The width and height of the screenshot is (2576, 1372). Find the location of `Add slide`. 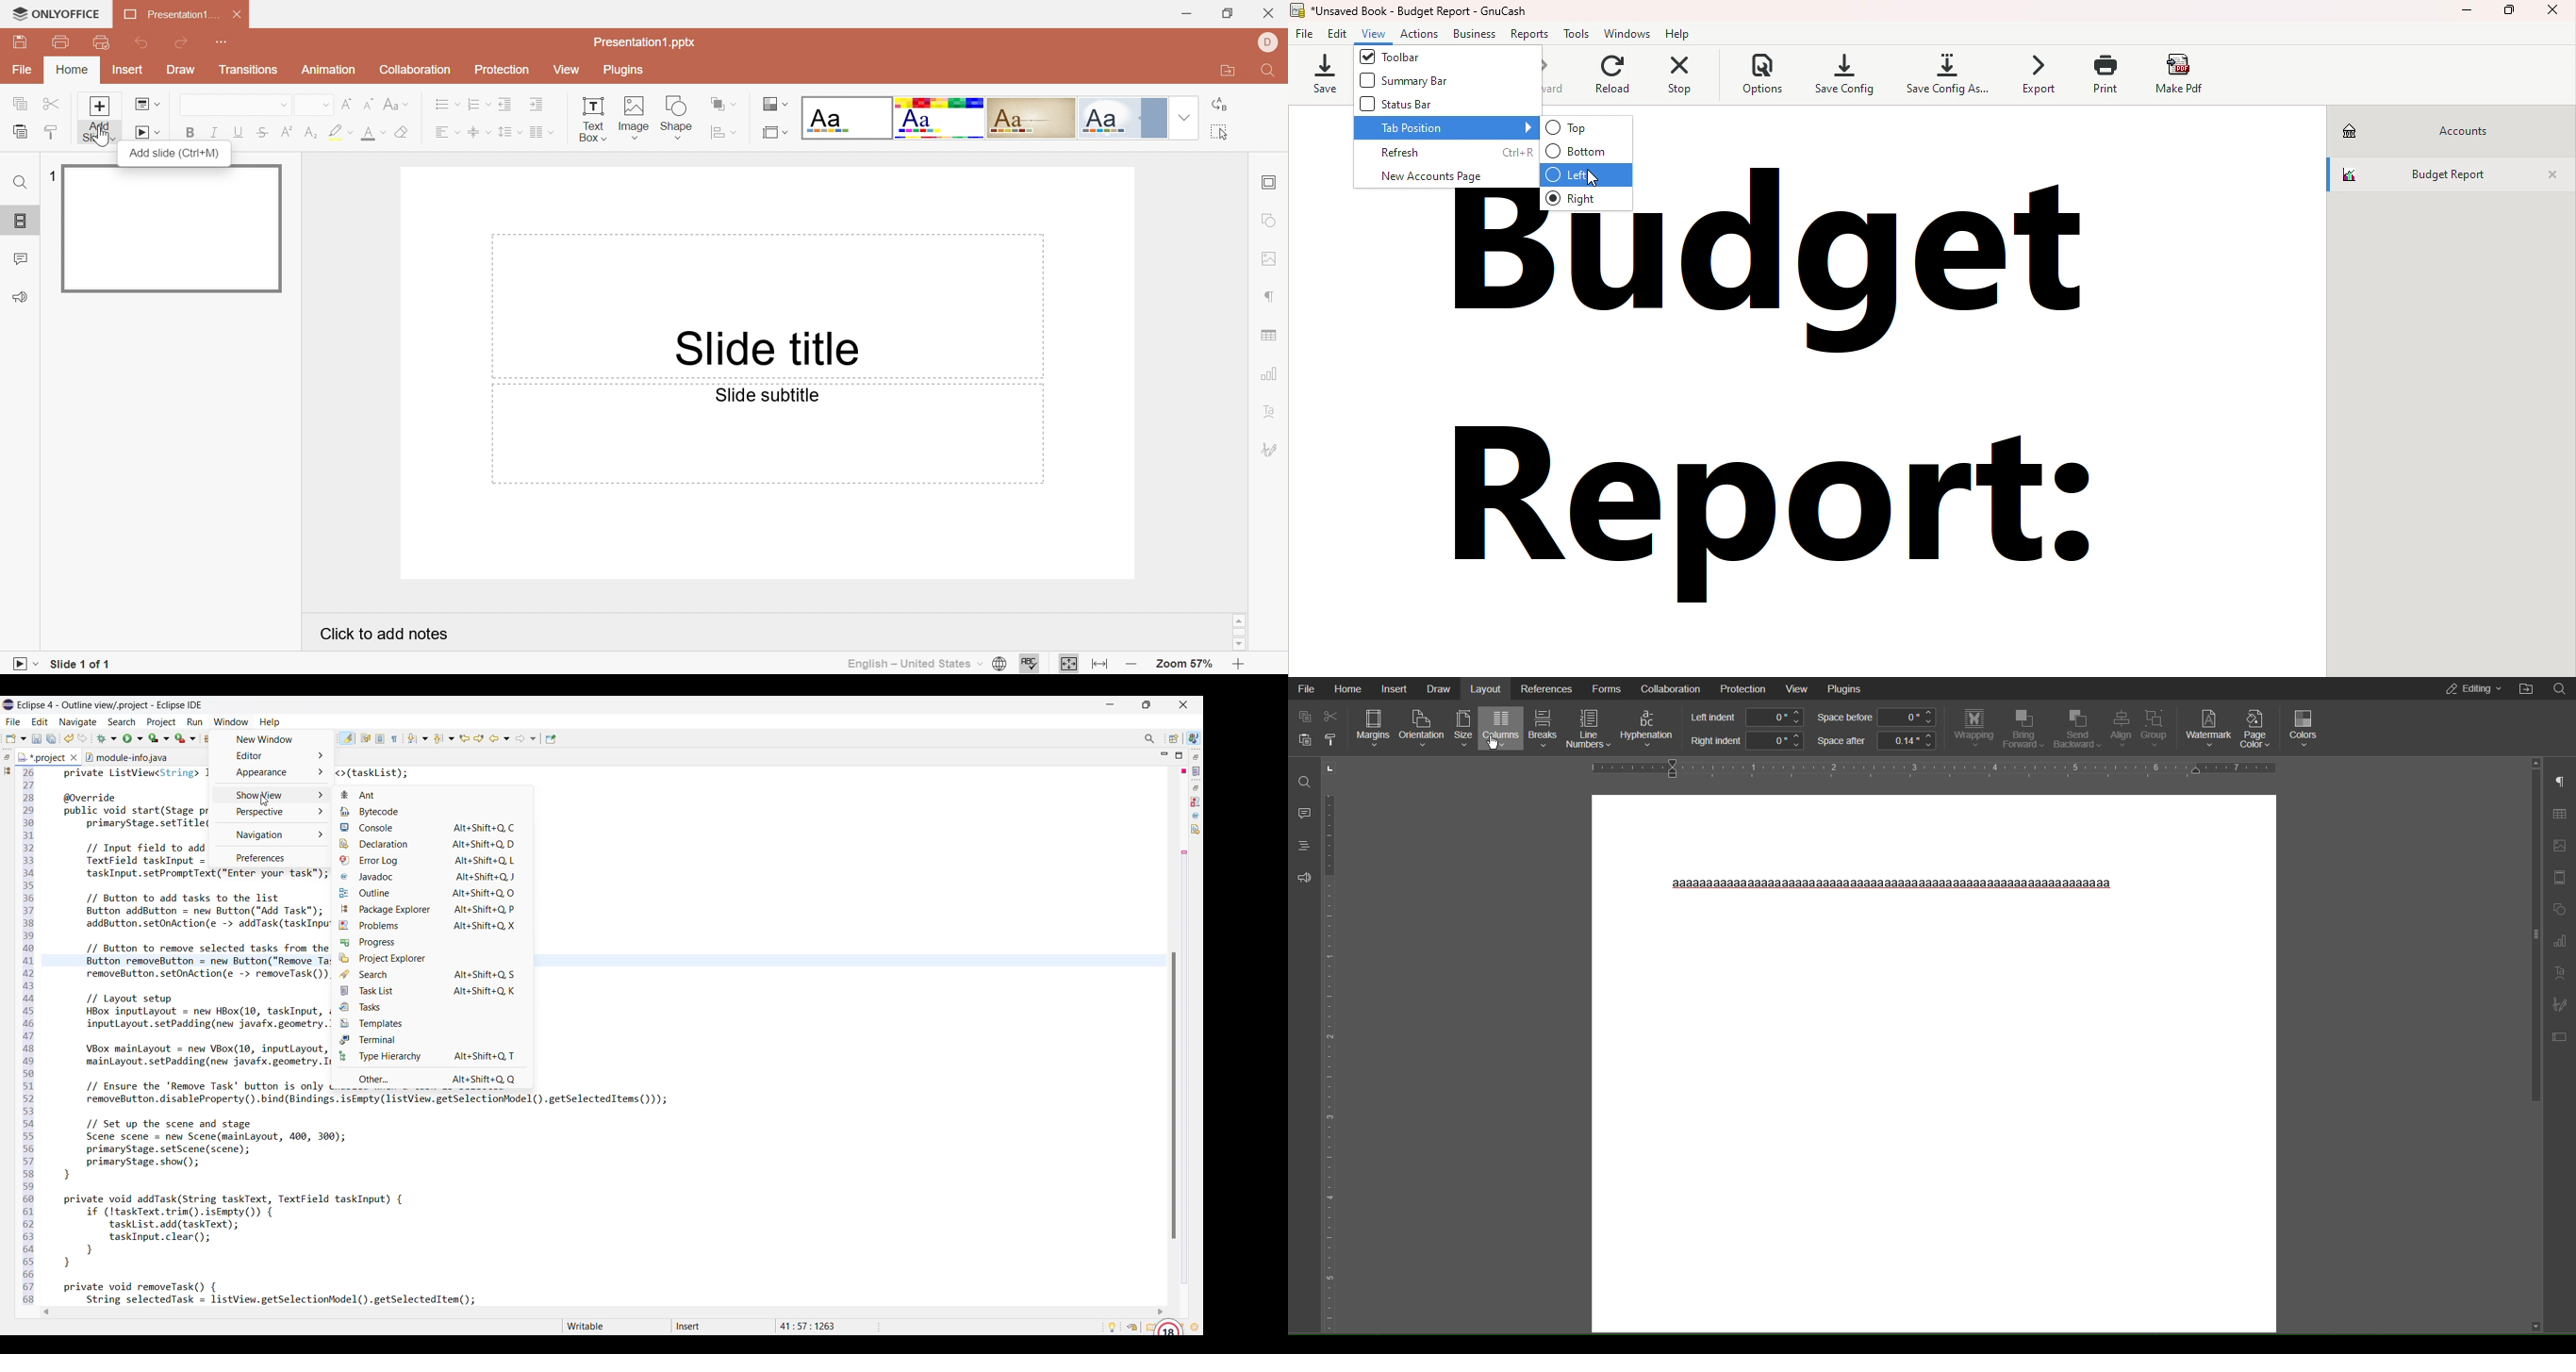

Add slide is located at coordinates (100, 119).